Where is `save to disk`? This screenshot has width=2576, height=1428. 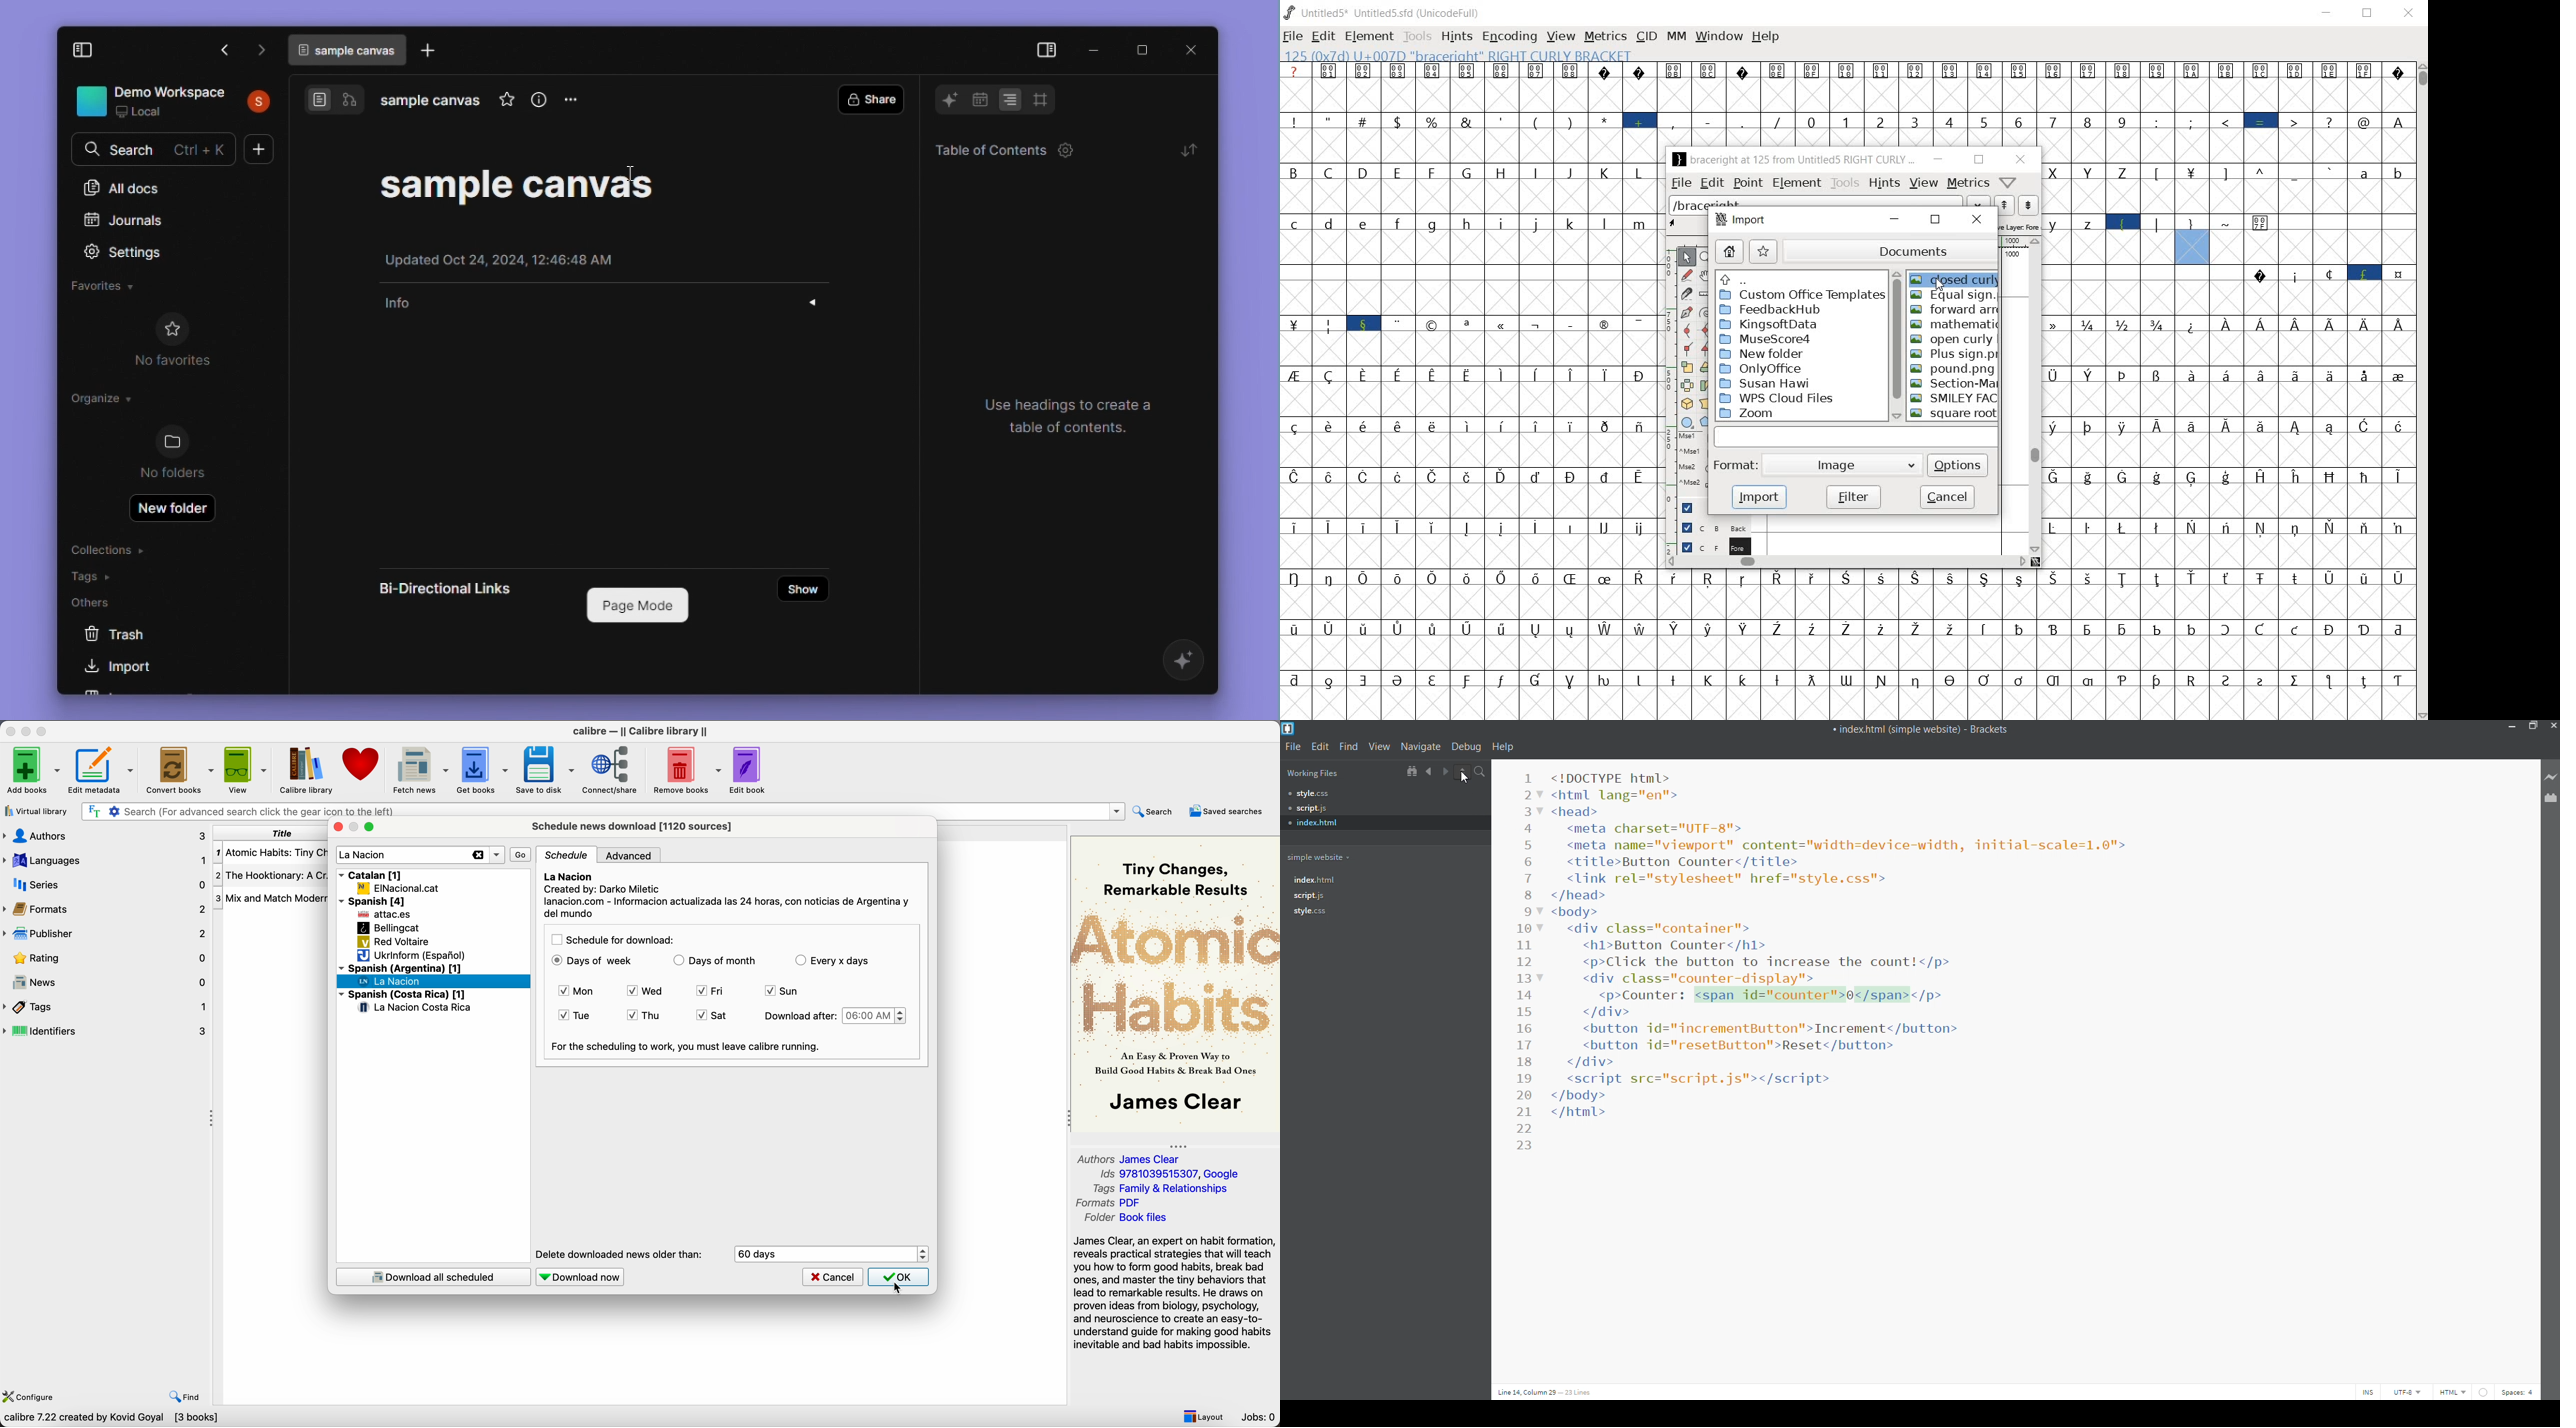
save to disk is located at coordinates (546, 770).